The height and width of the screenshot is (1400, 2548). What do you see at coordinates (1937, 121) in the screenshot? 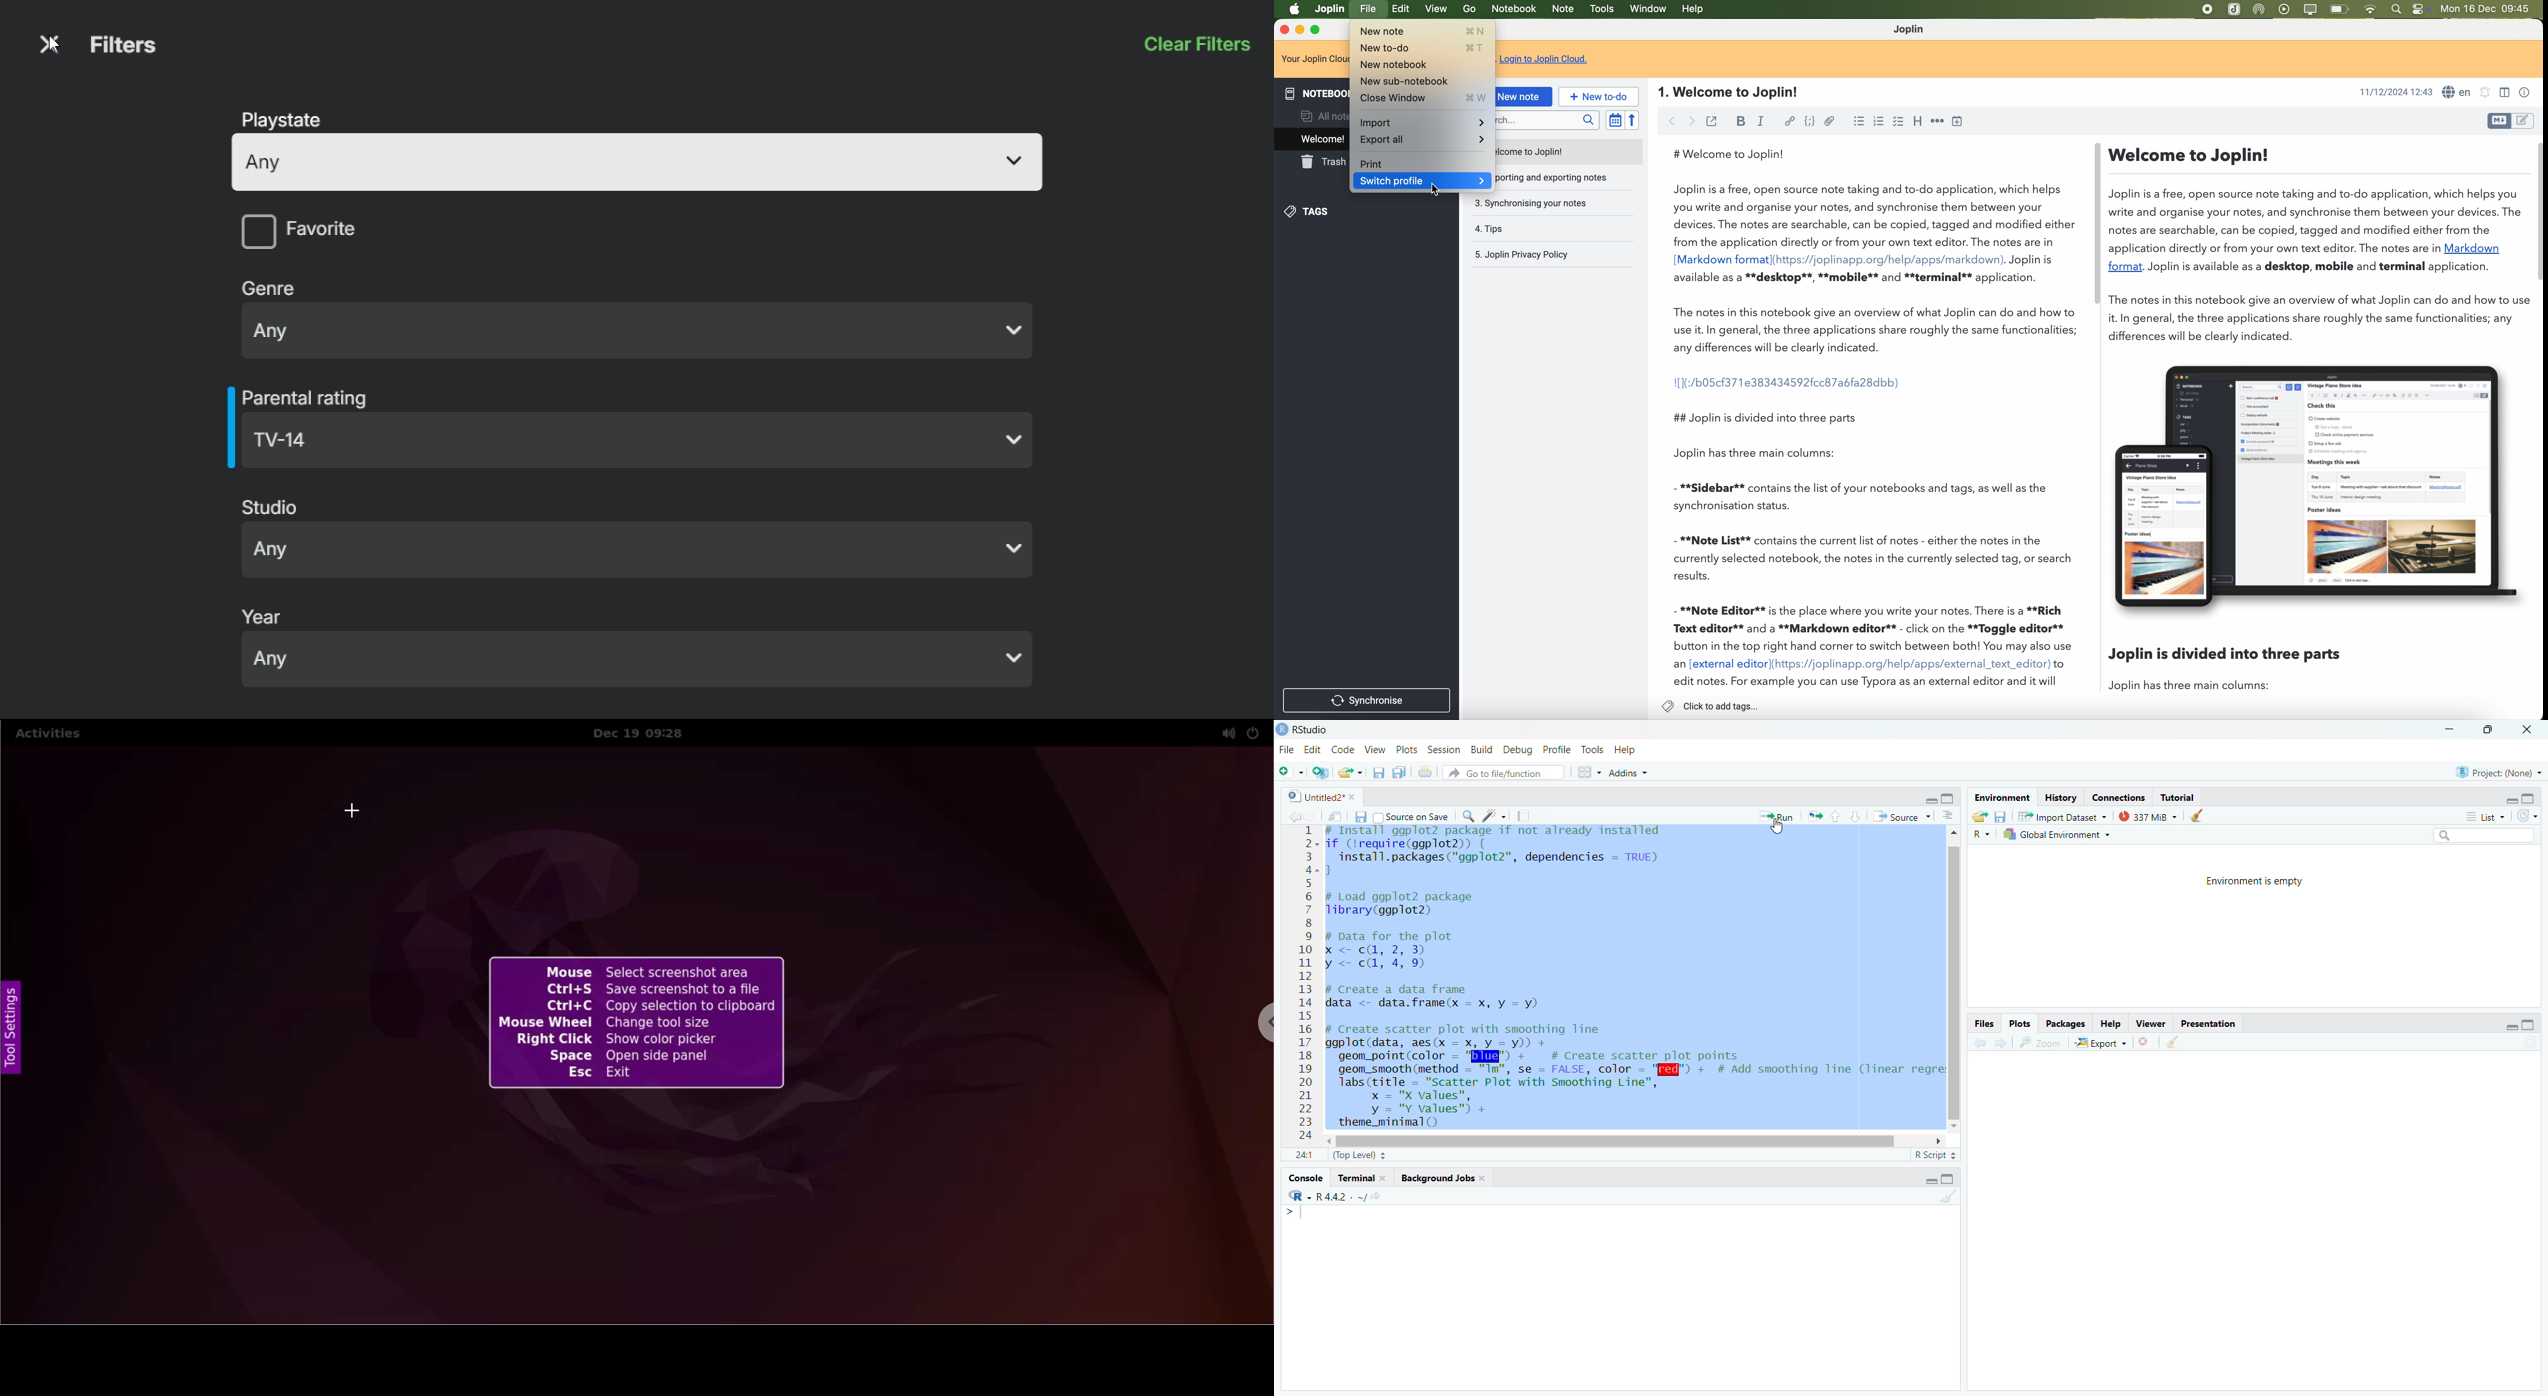
I see `horizontal rule` at bounding box center [1937, 121].